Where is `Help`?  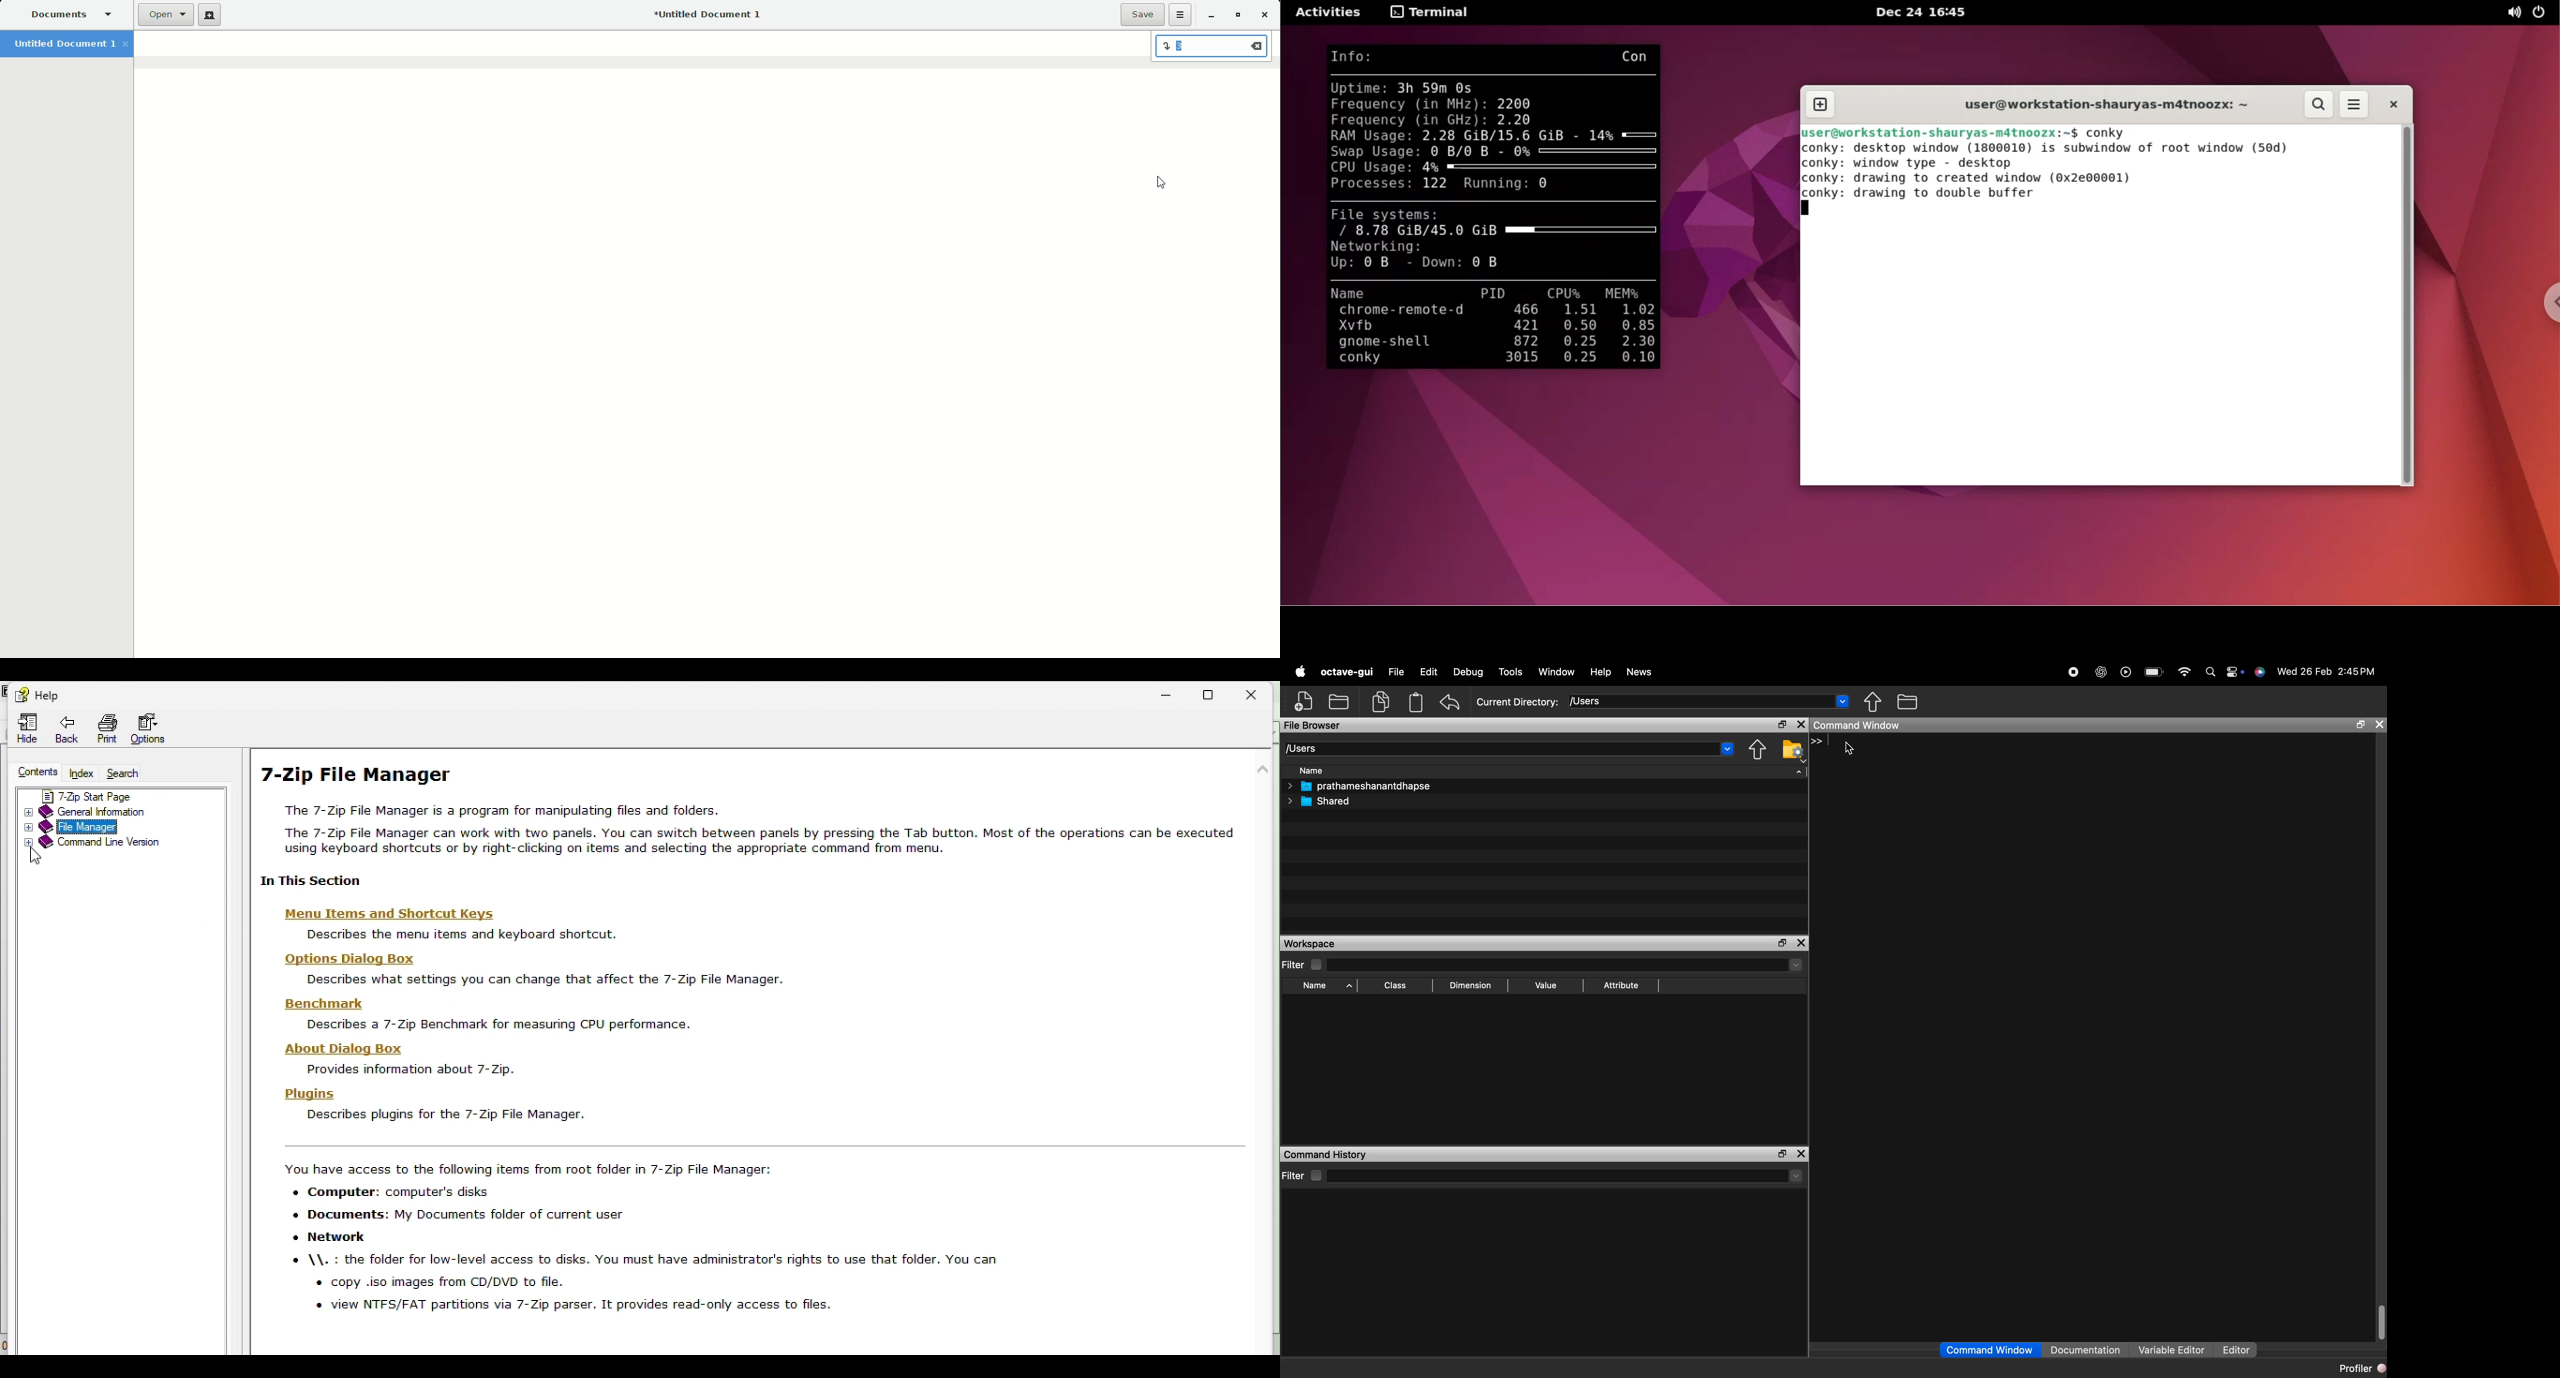
Help is located at coordinates (1603, 672).